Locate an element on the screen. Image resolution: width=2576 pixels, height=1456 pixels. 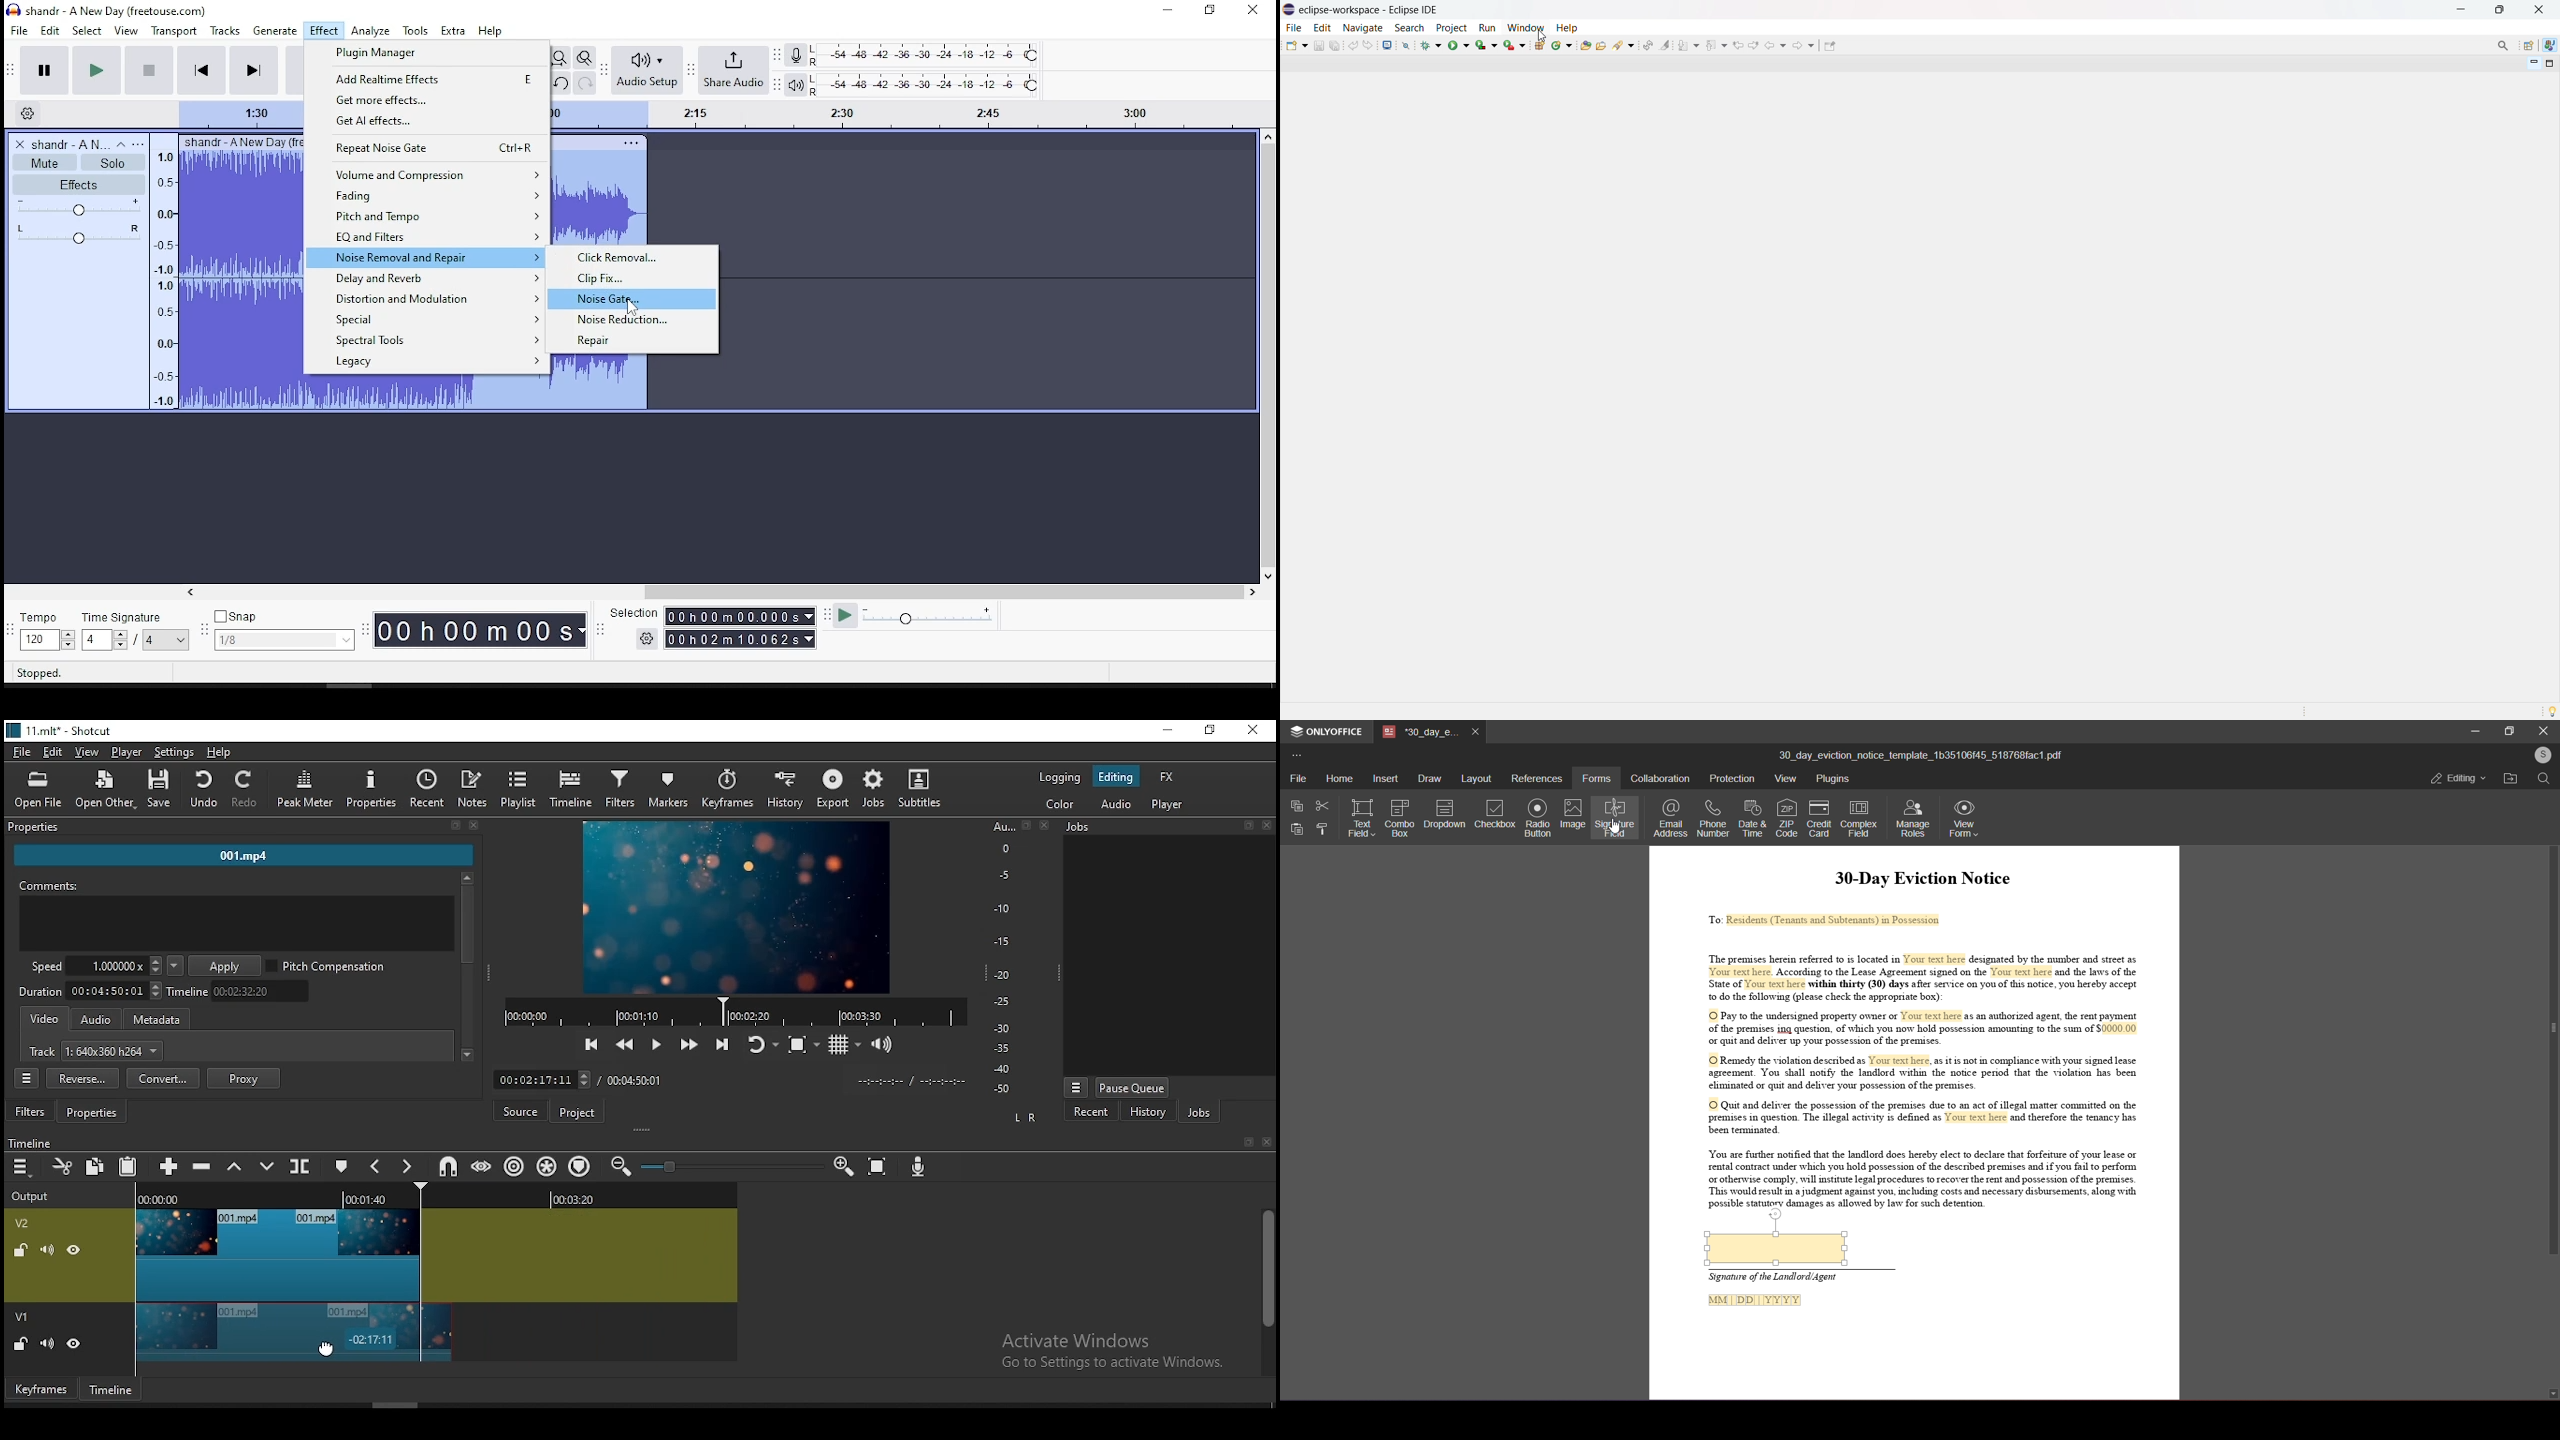
scroll bar is located at coordinates (1266, 1290).